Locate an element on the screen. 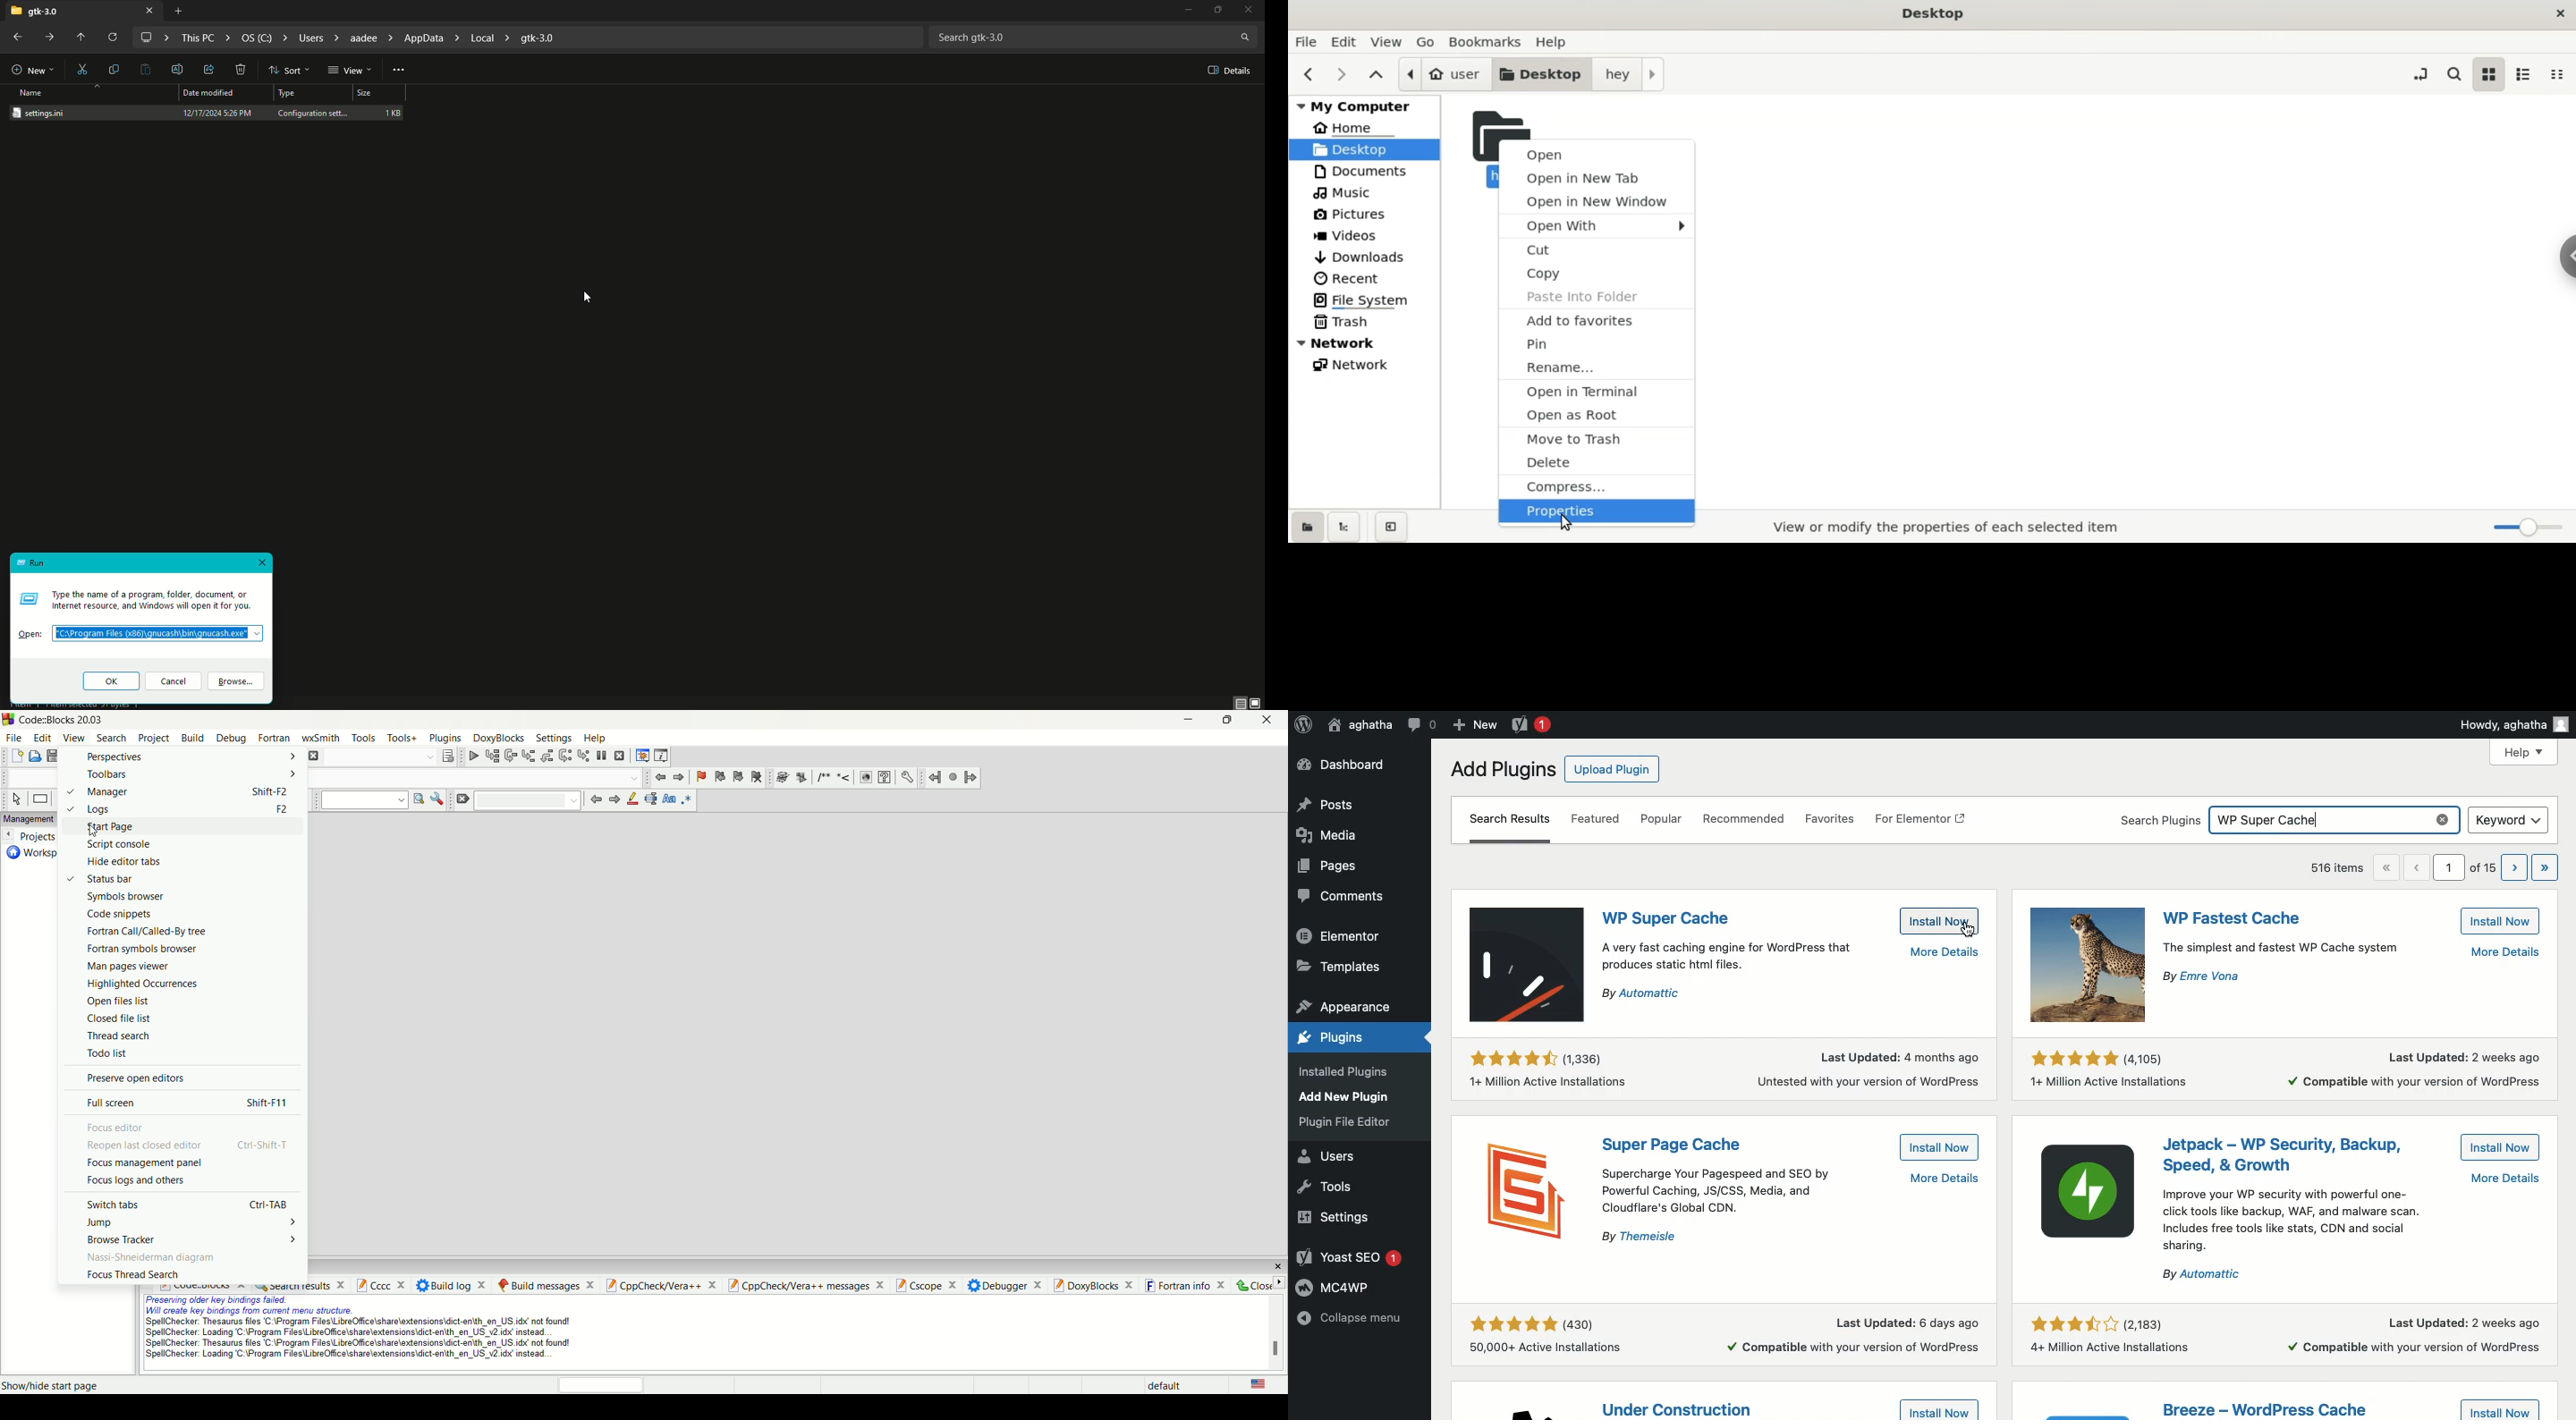  documents is located at coordinates (1363, 172).